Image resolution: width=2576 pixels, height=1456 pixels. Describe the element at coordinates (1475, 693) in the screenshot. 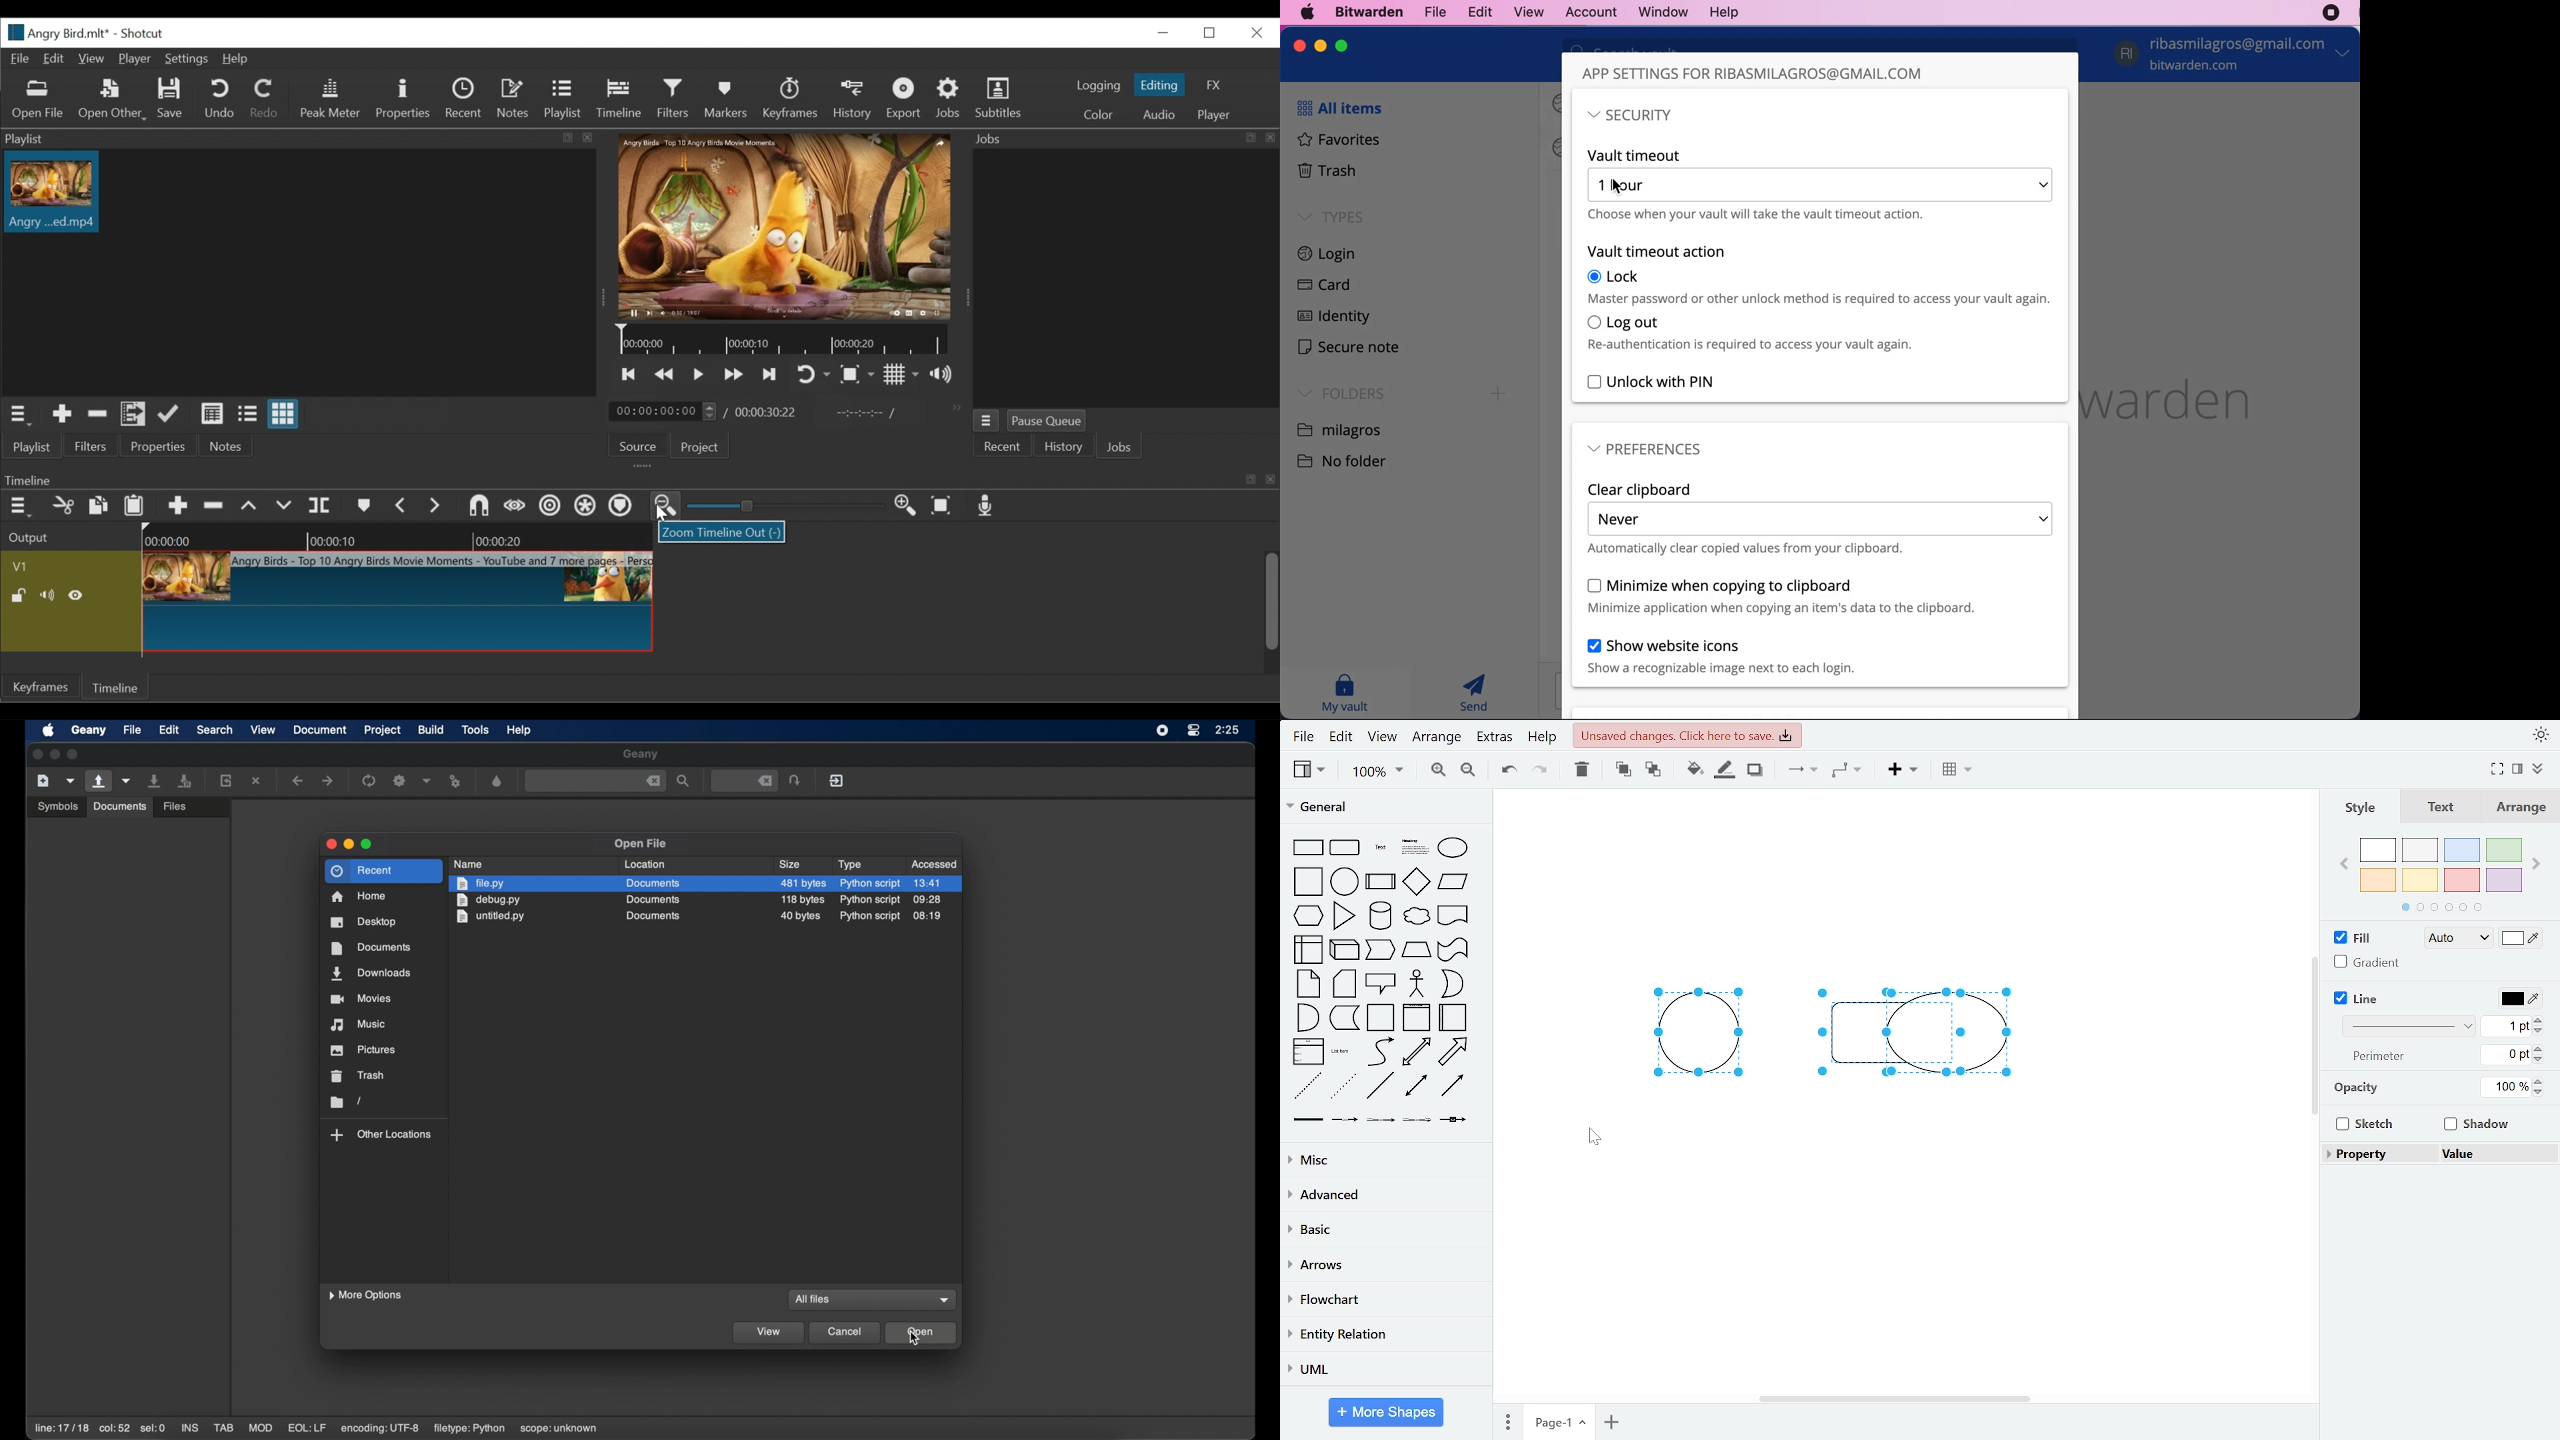

I see `send` at that location.